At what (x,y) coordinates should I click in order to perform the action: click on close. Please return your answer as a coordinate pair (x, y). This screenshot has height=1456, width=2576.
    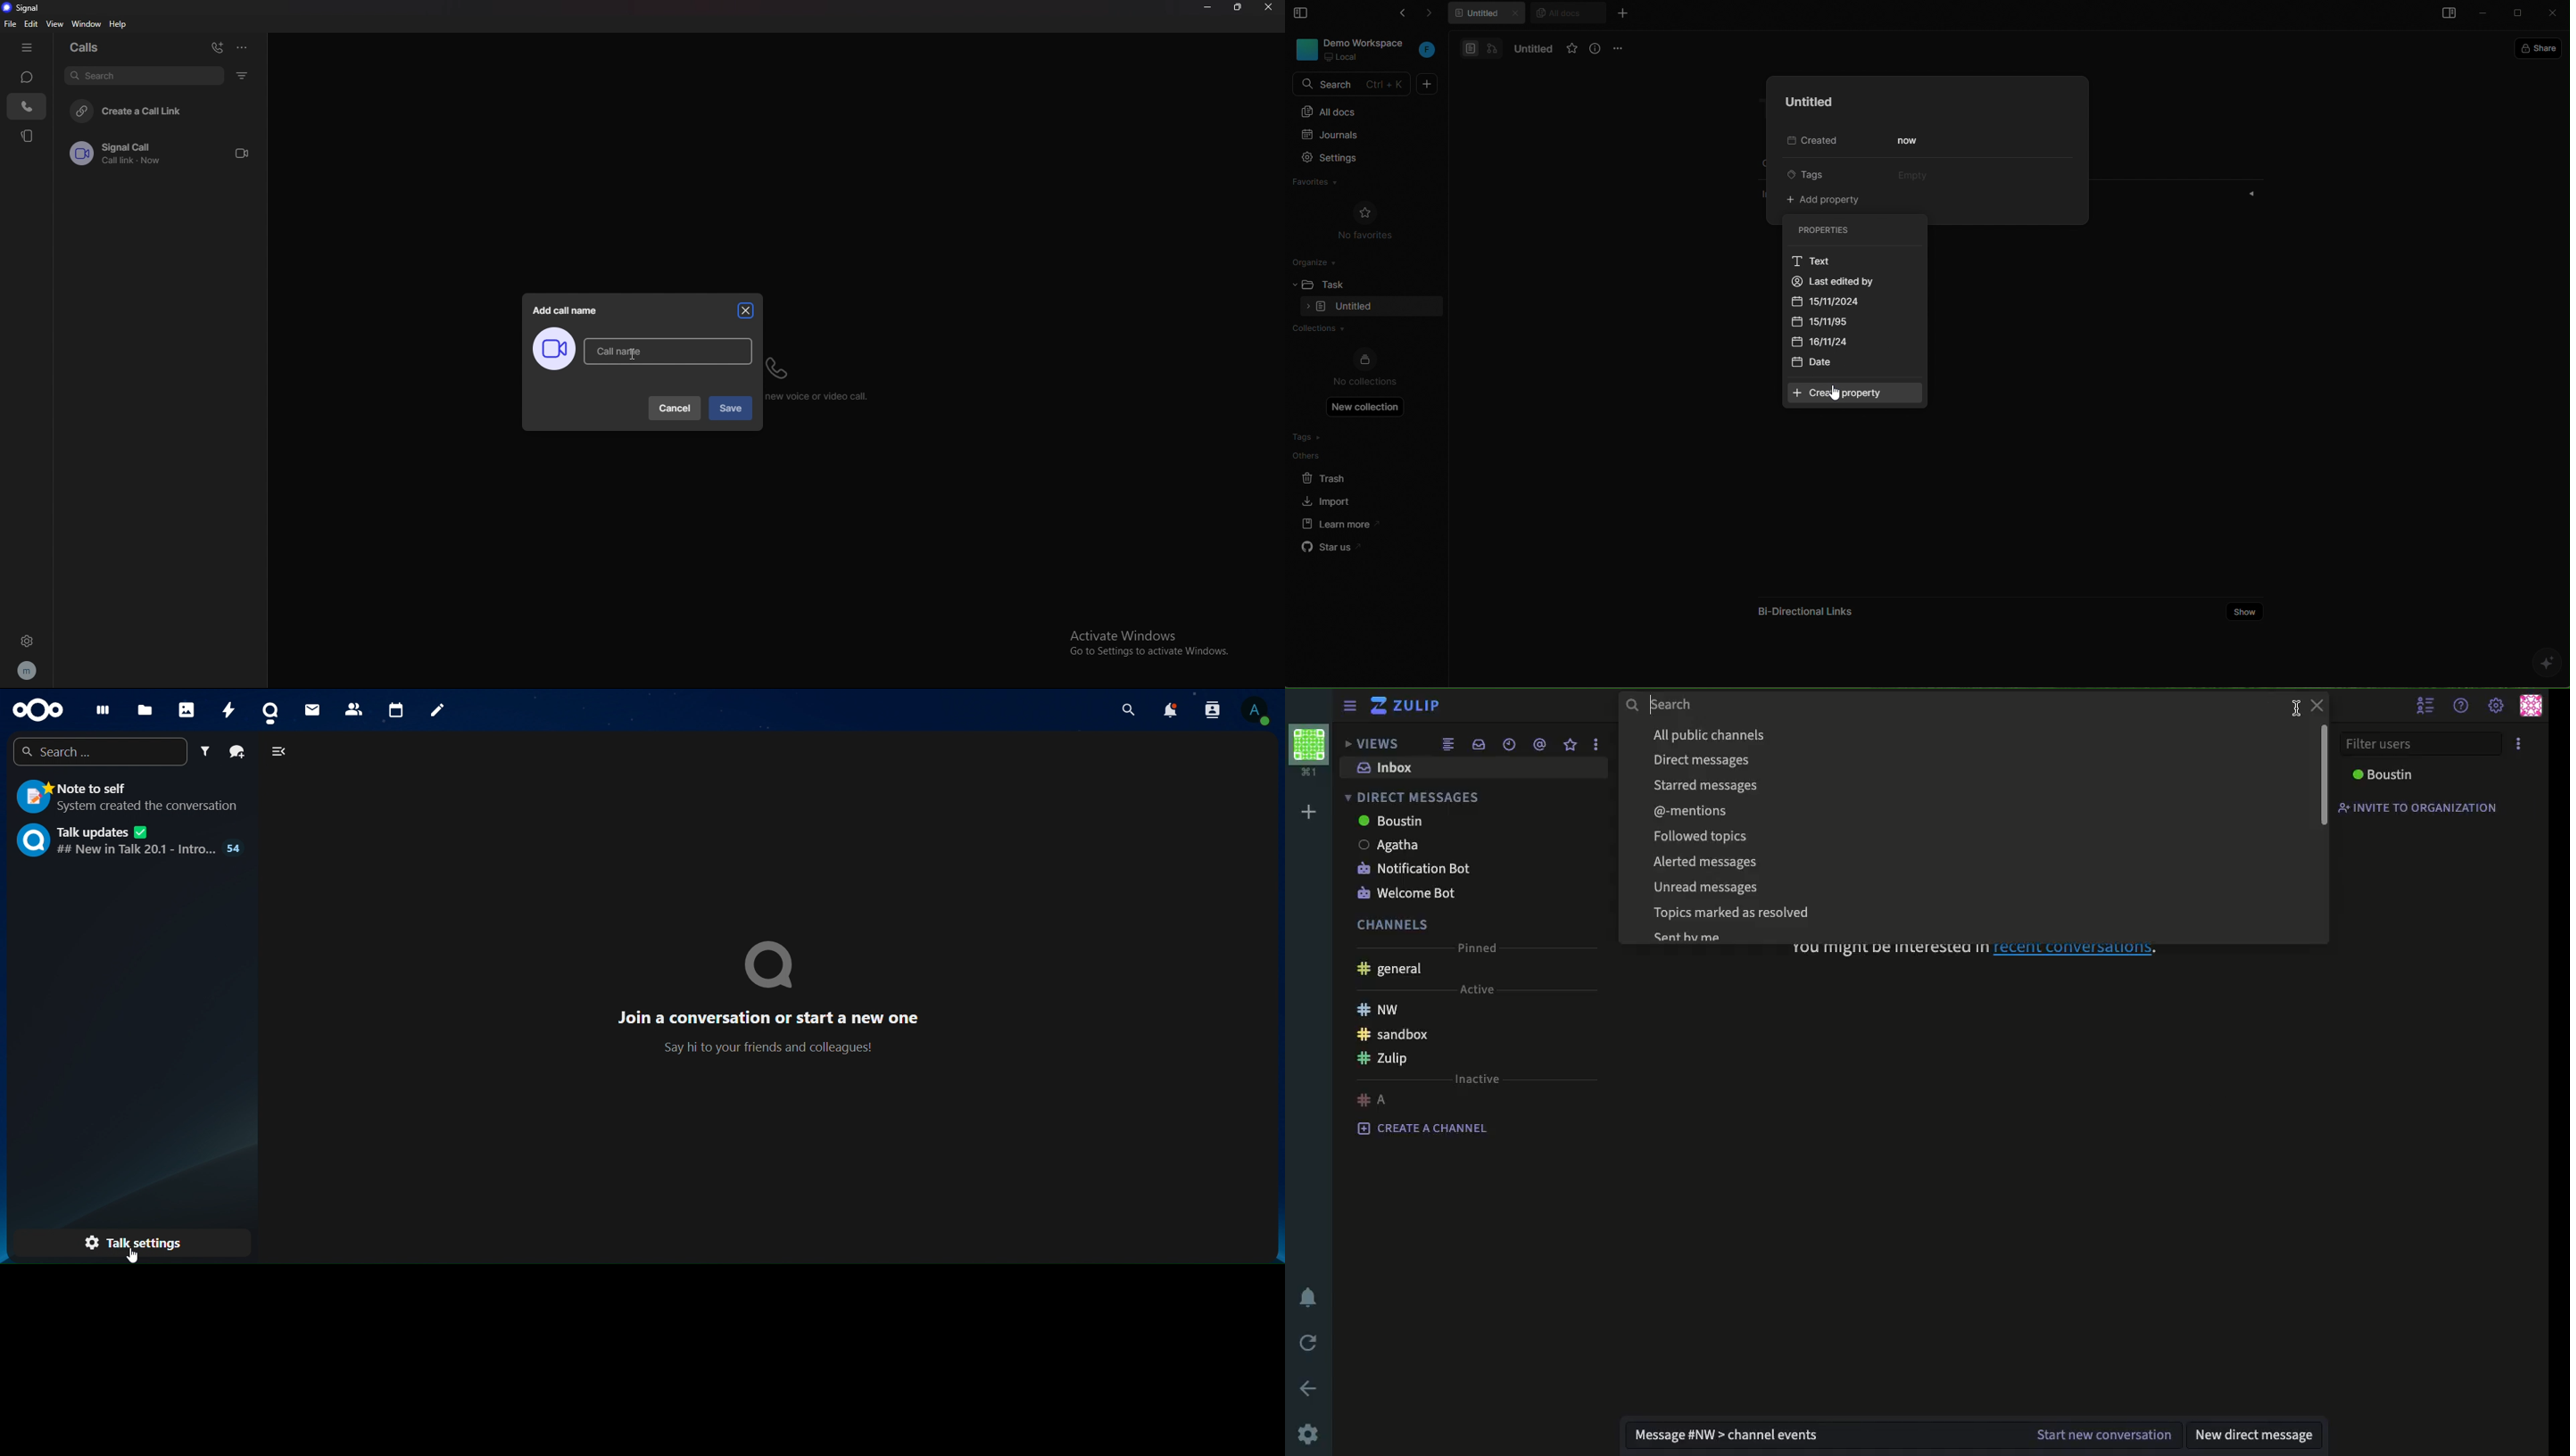
    Looking at the image, I should click on (1268, 7).